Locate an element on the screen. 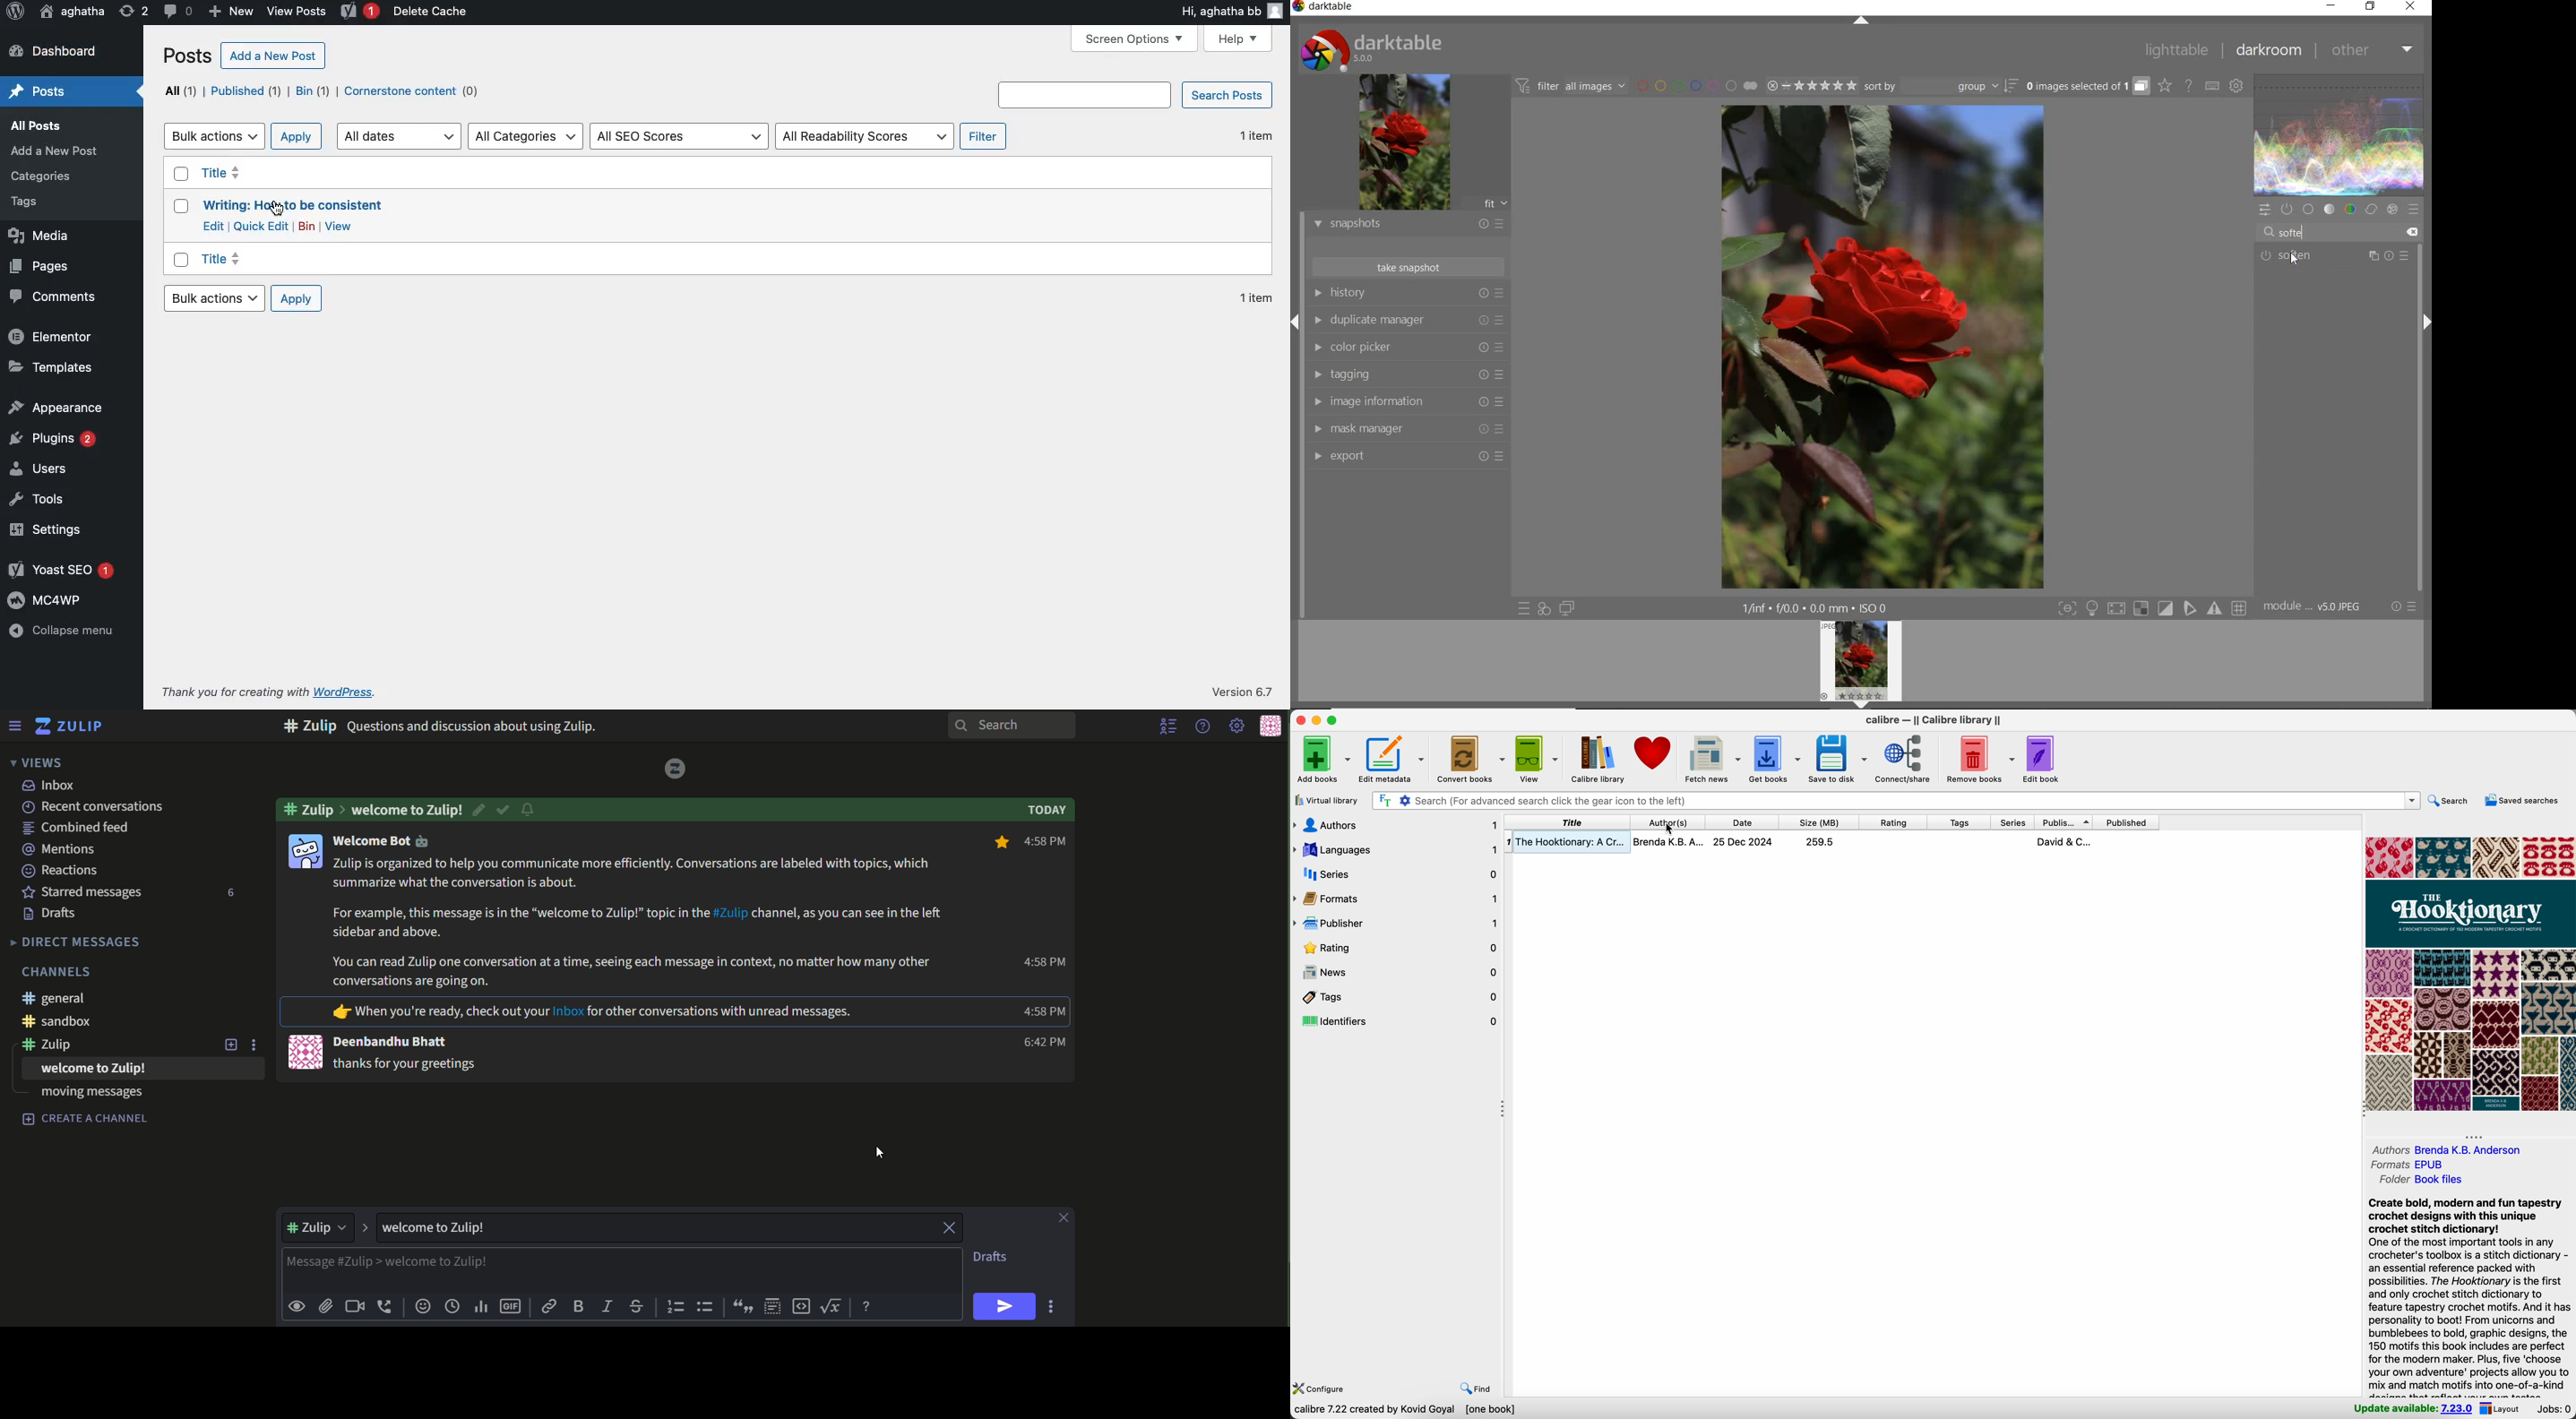 The image size is (2576, 1428). image information is located at coordinates (1406, 402).